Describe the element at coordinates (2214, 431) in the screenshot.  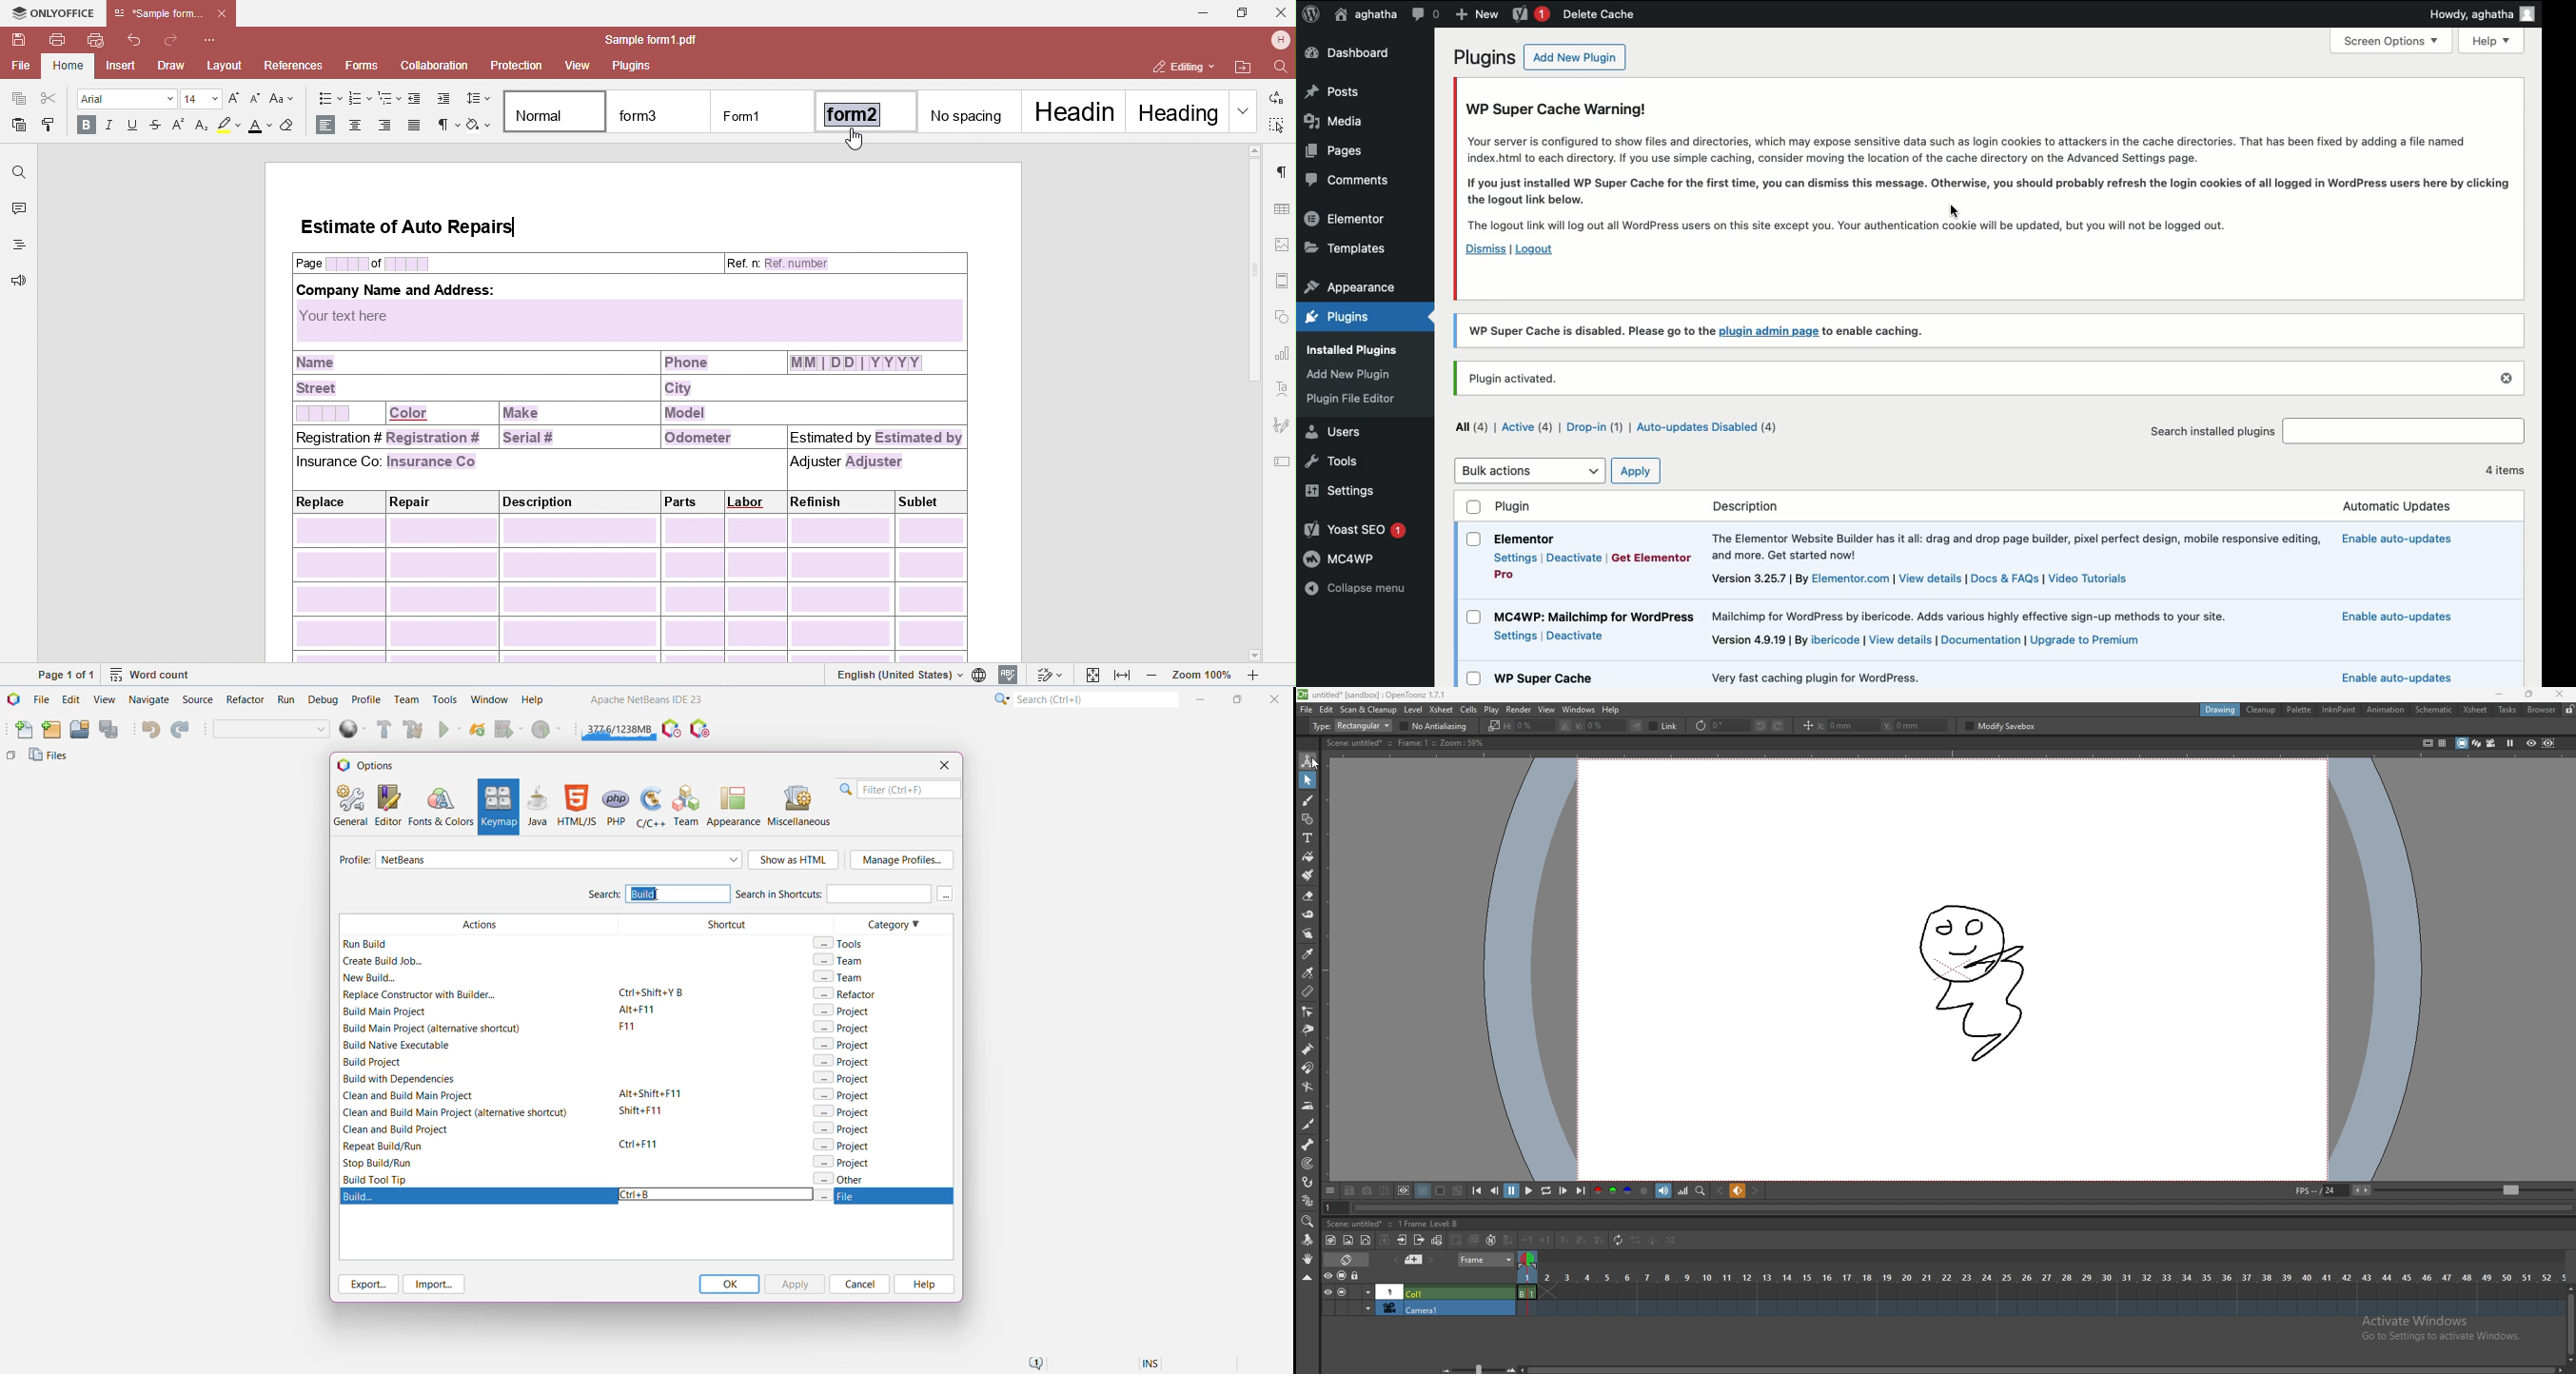
I see `Search installed plugins` at that location.